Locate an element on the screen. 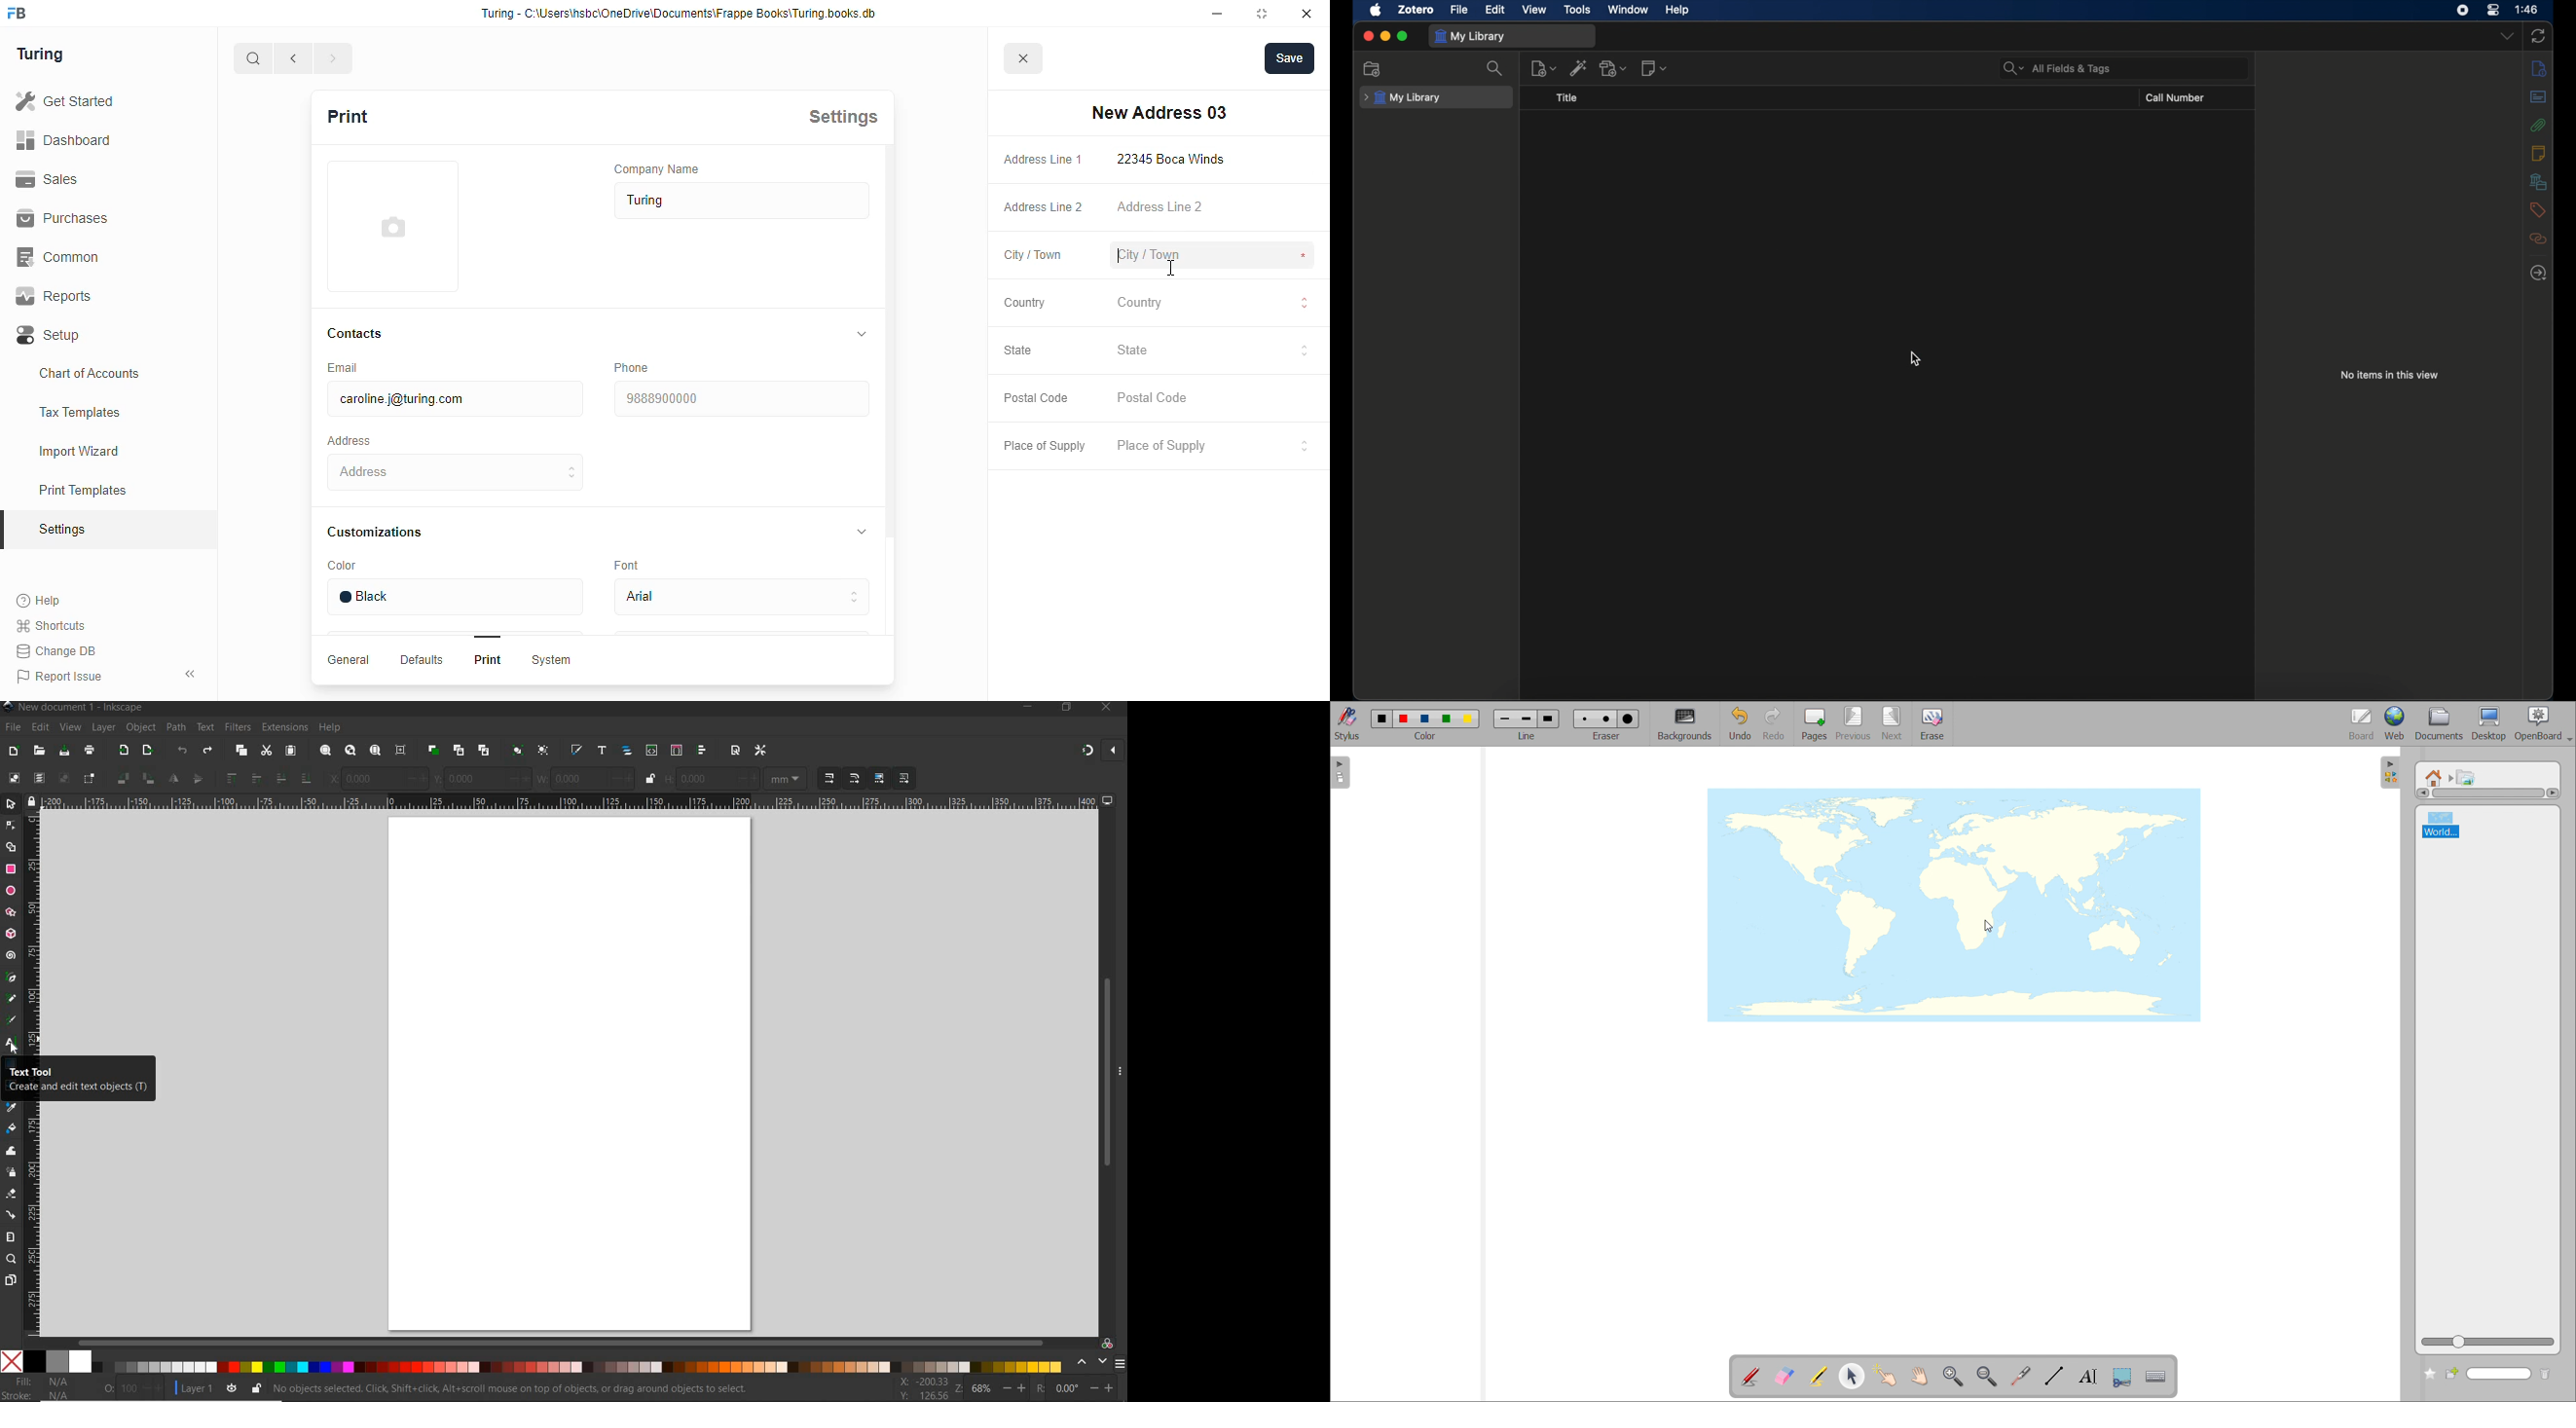 This screenshot has width=2576, height=1428. purchases is located at coordinates (62, 218).